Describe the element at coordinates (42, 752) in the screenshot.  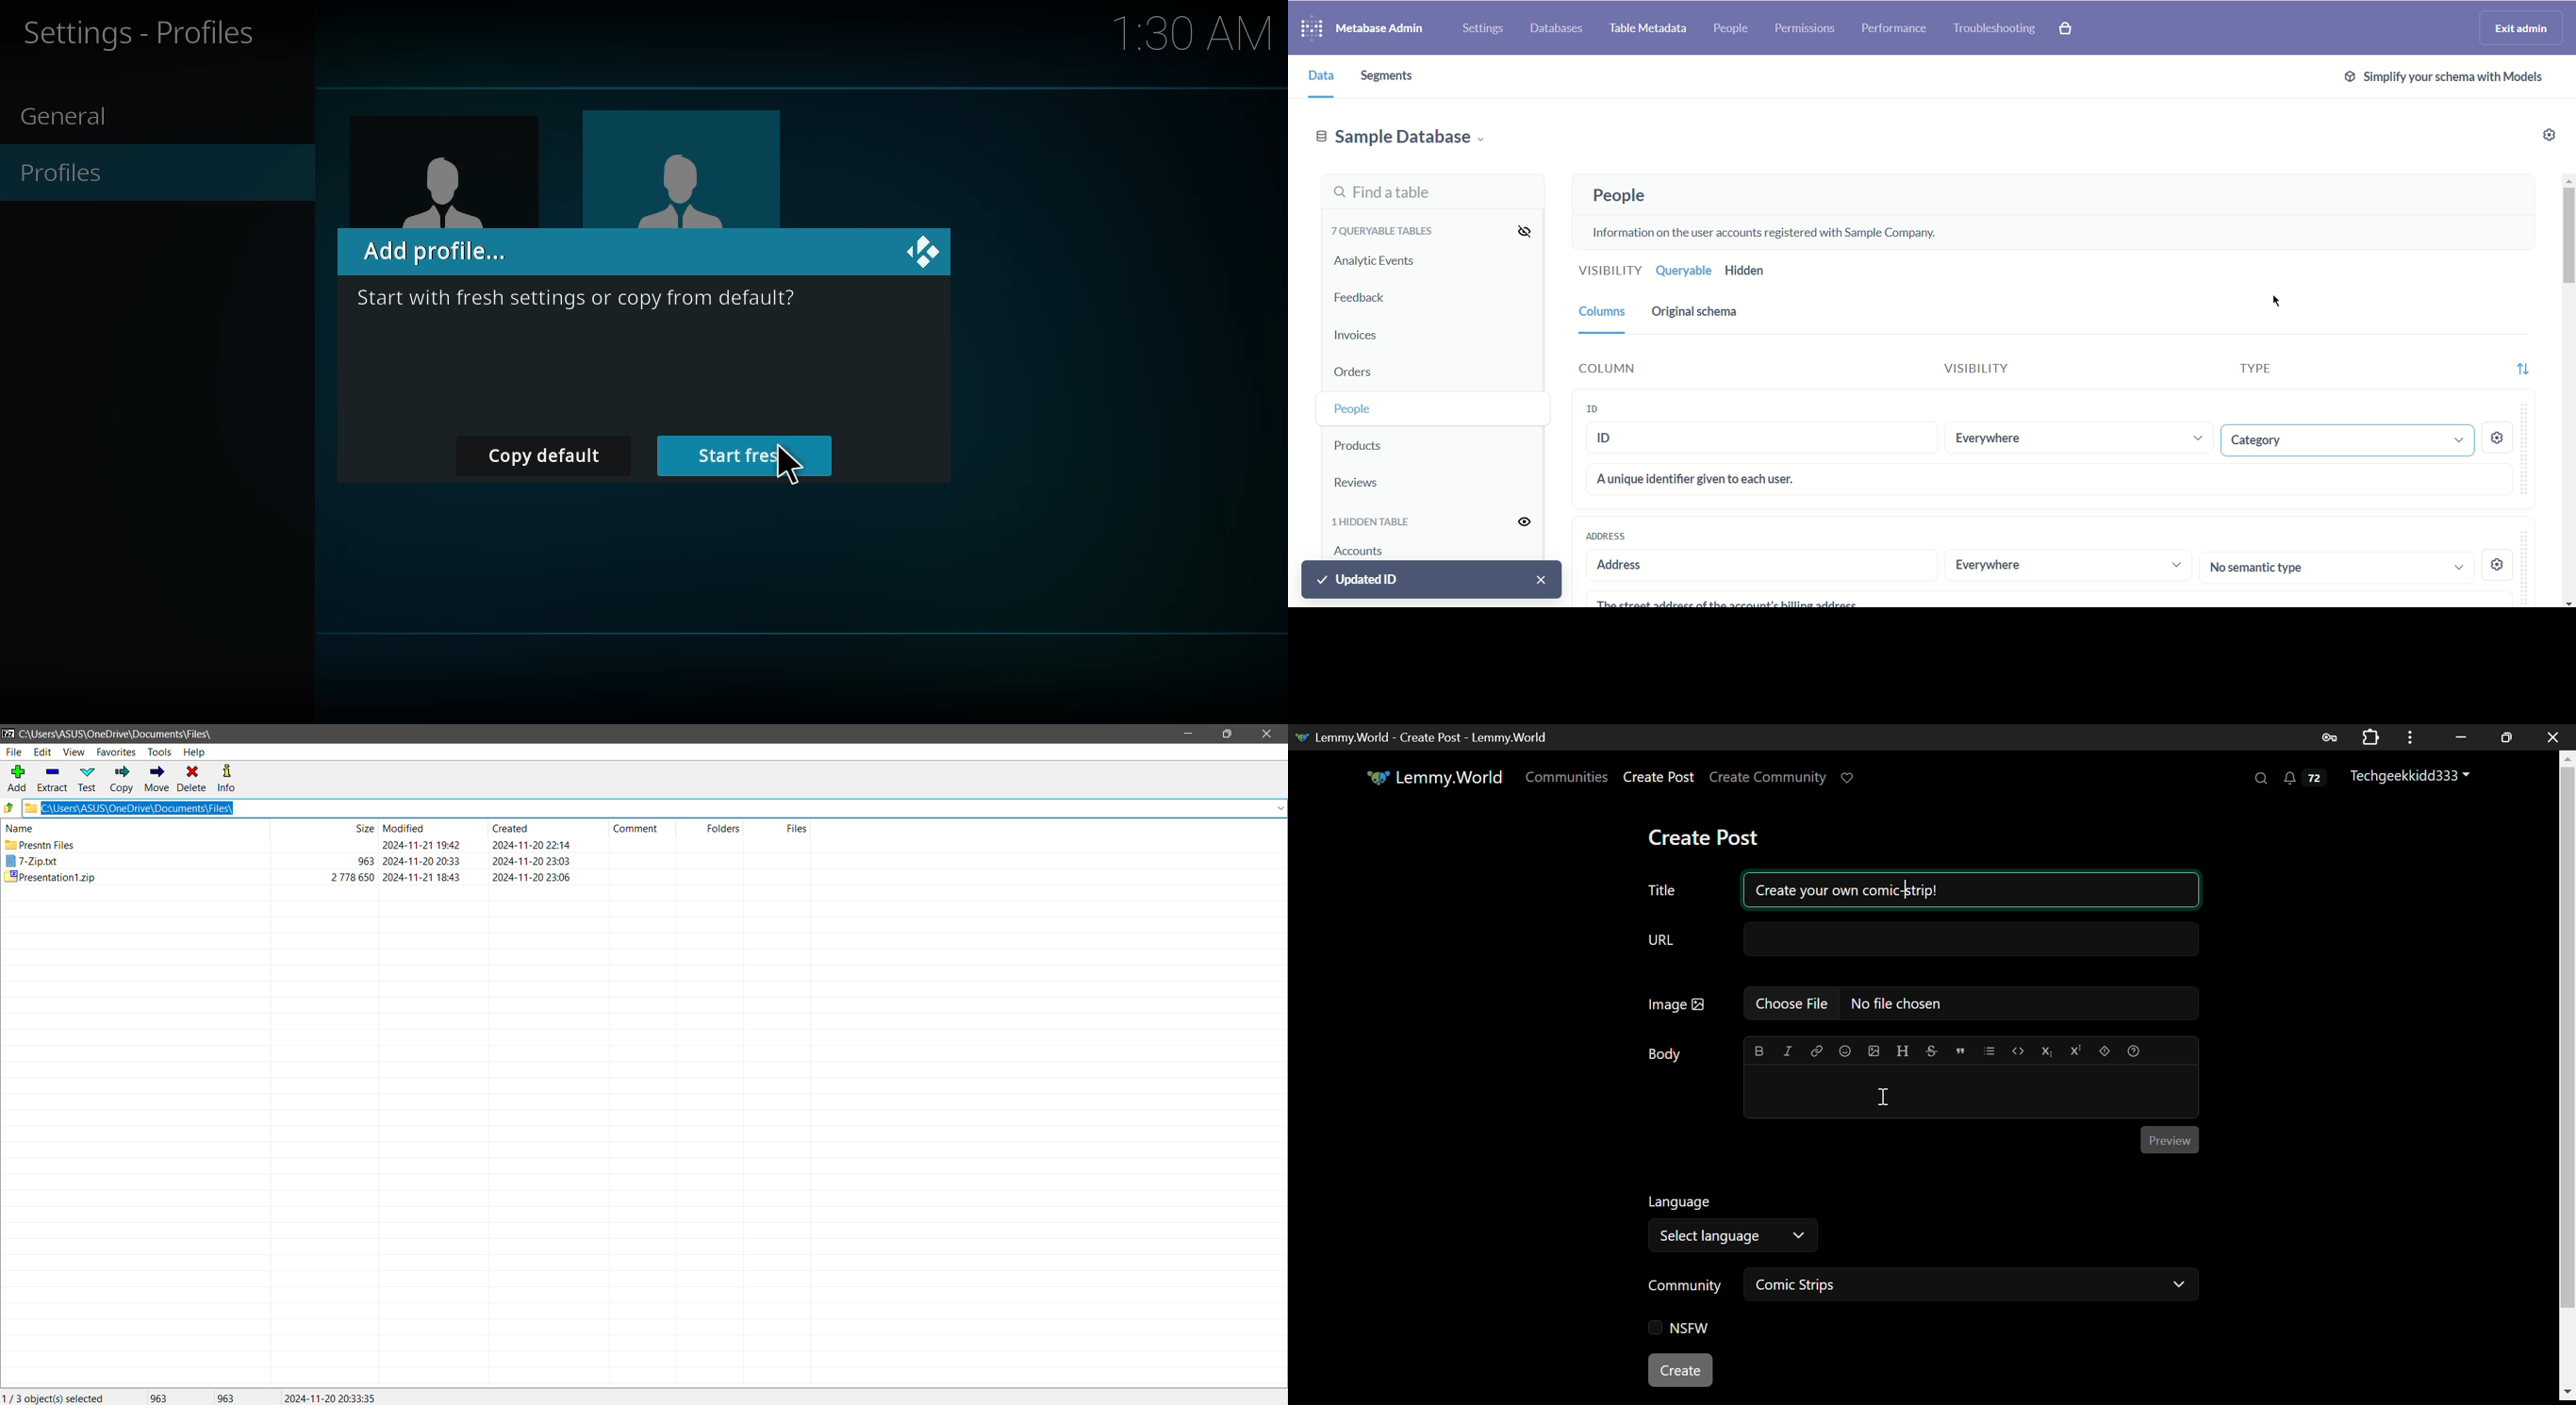
I see `Edit` at that location.